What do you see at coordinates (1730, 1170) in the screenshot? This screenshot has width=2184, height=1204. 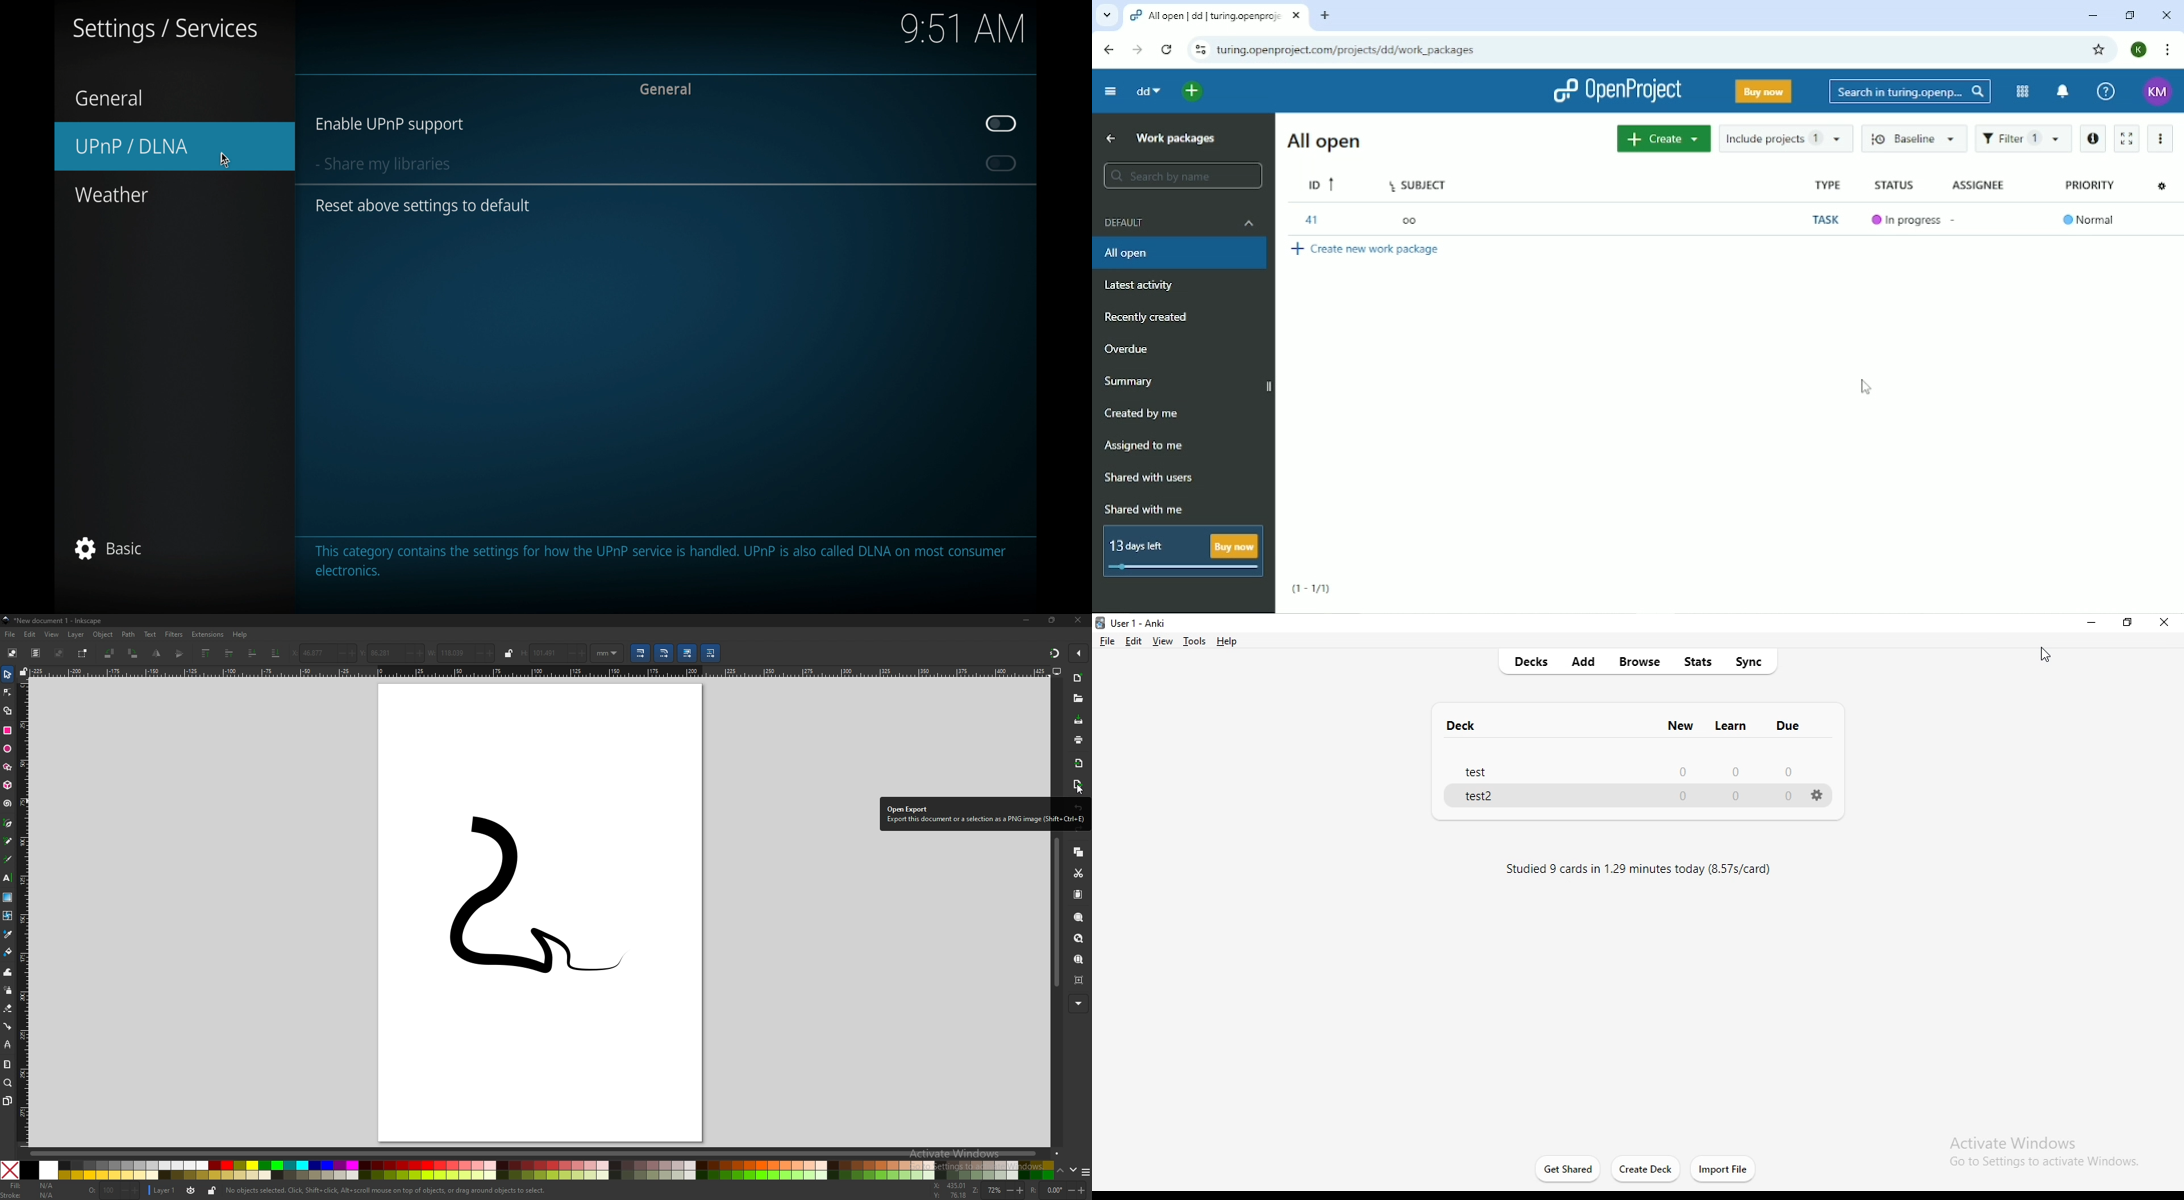 I see `import file` at bounding box center [1730, 1170].